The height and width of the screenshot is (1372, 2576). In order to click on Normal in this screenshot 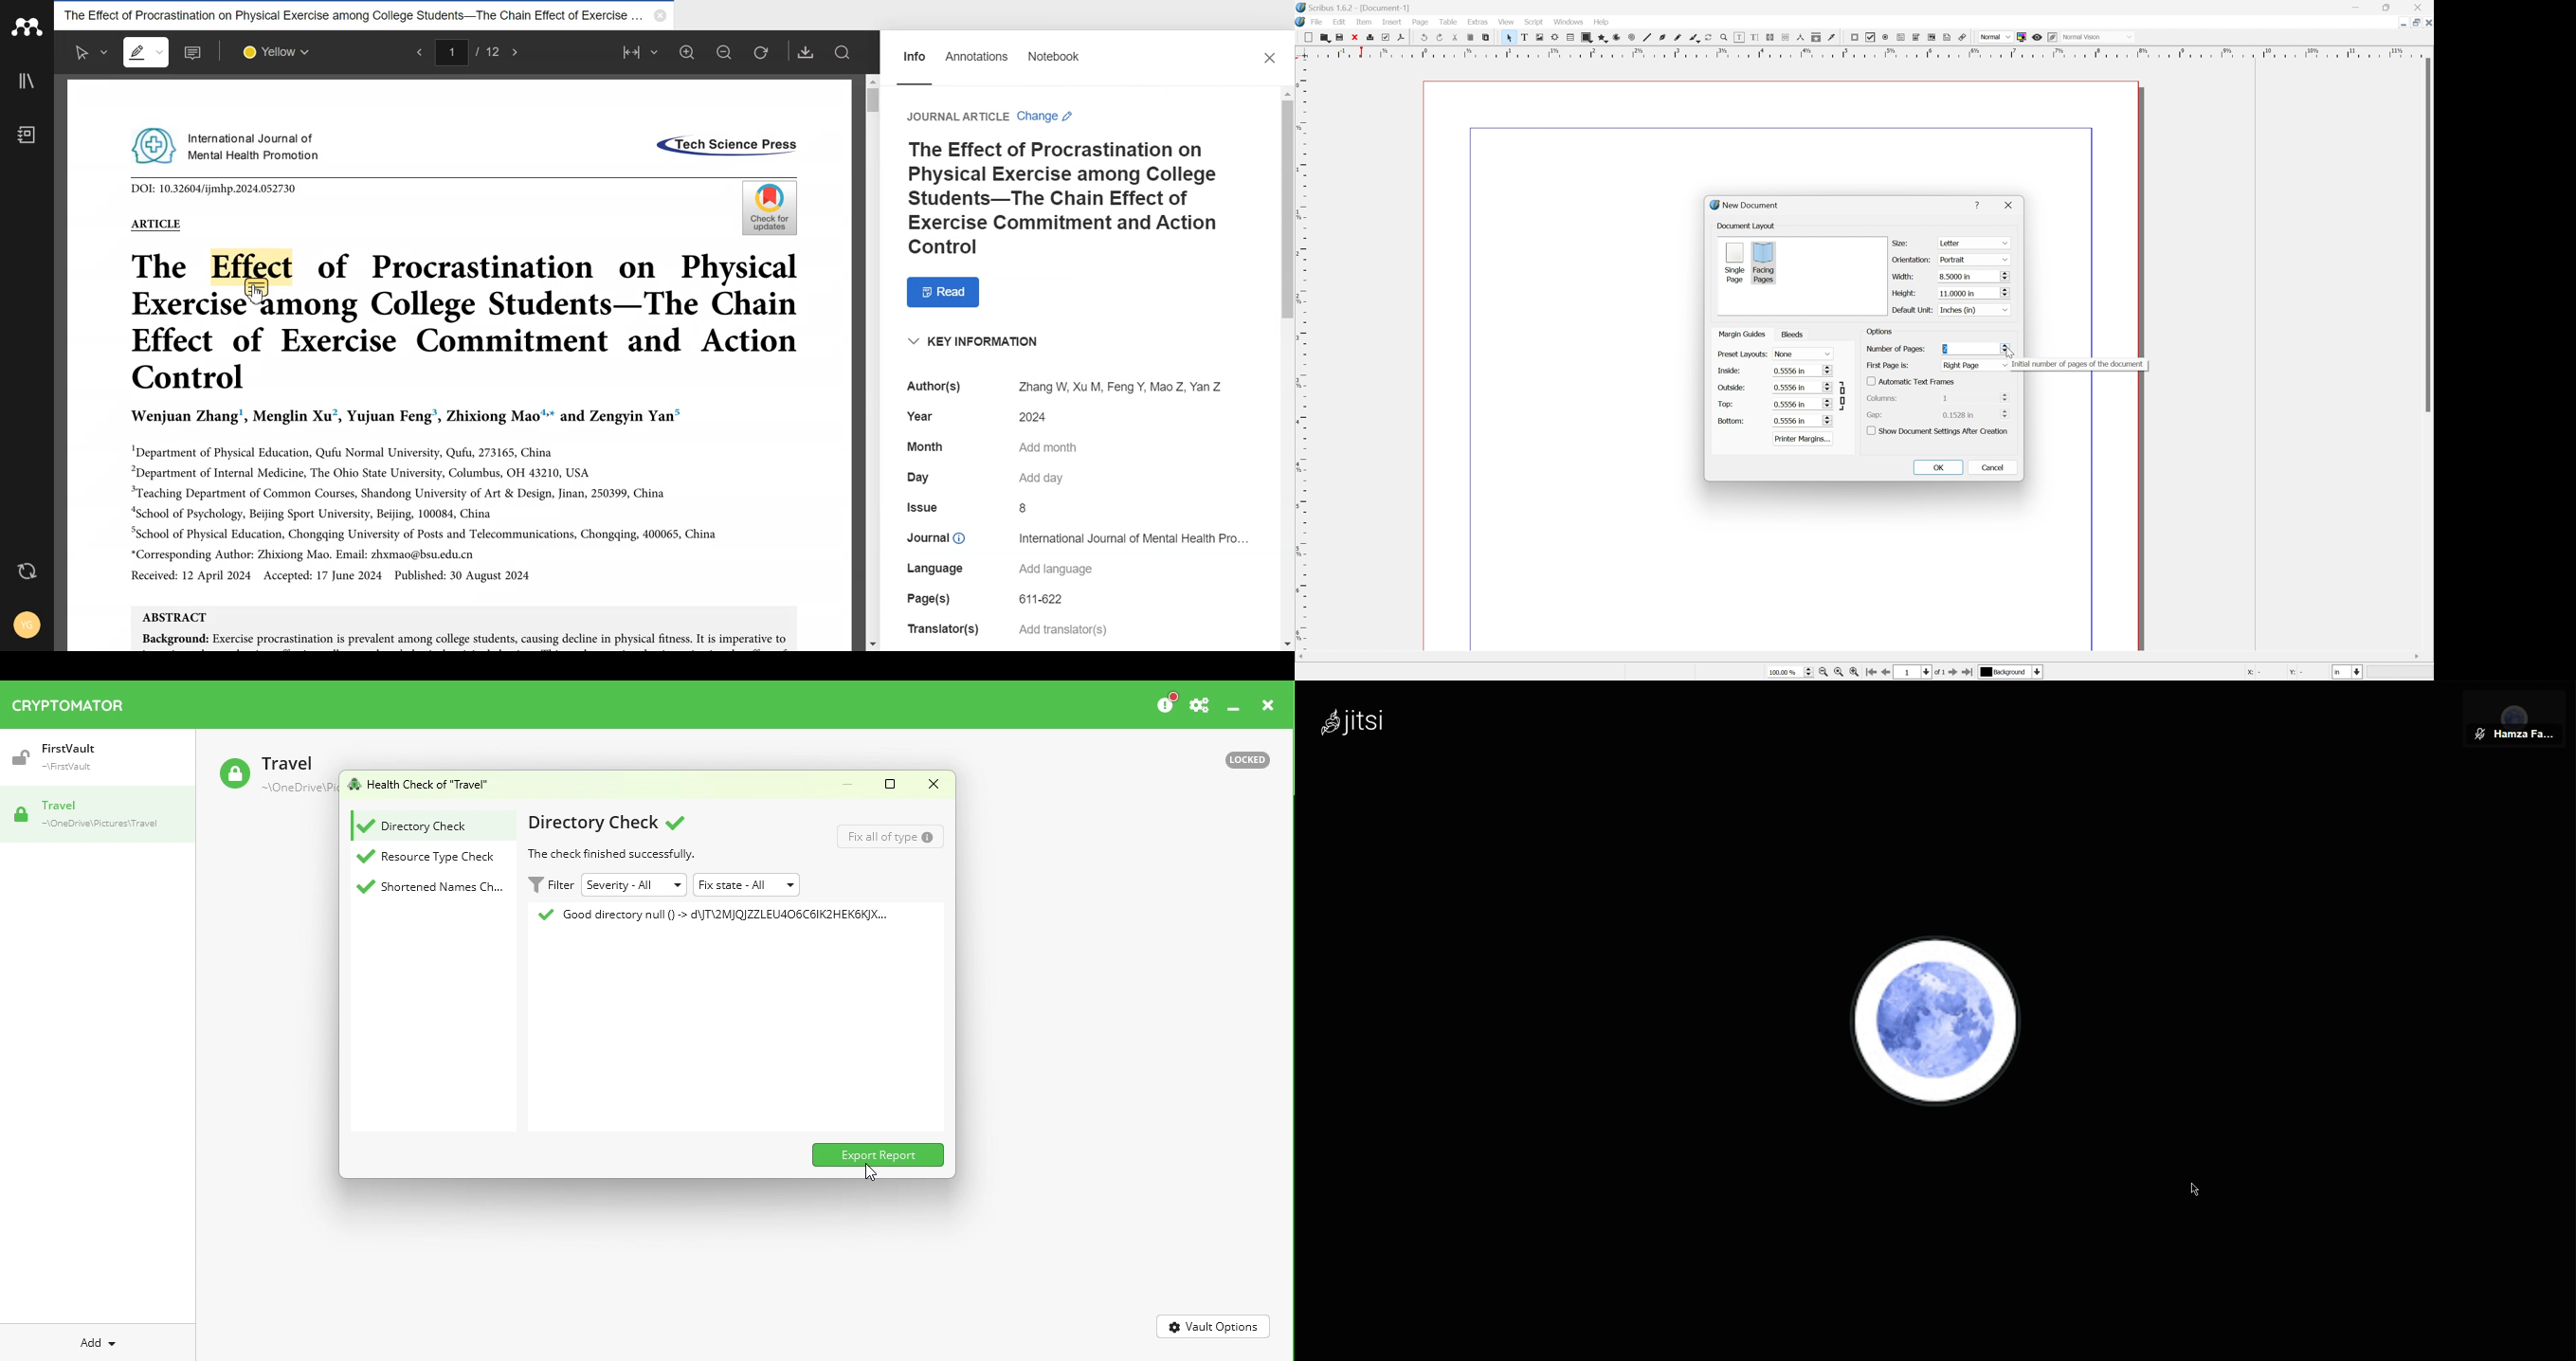, I will do `click(1994, 37)`.